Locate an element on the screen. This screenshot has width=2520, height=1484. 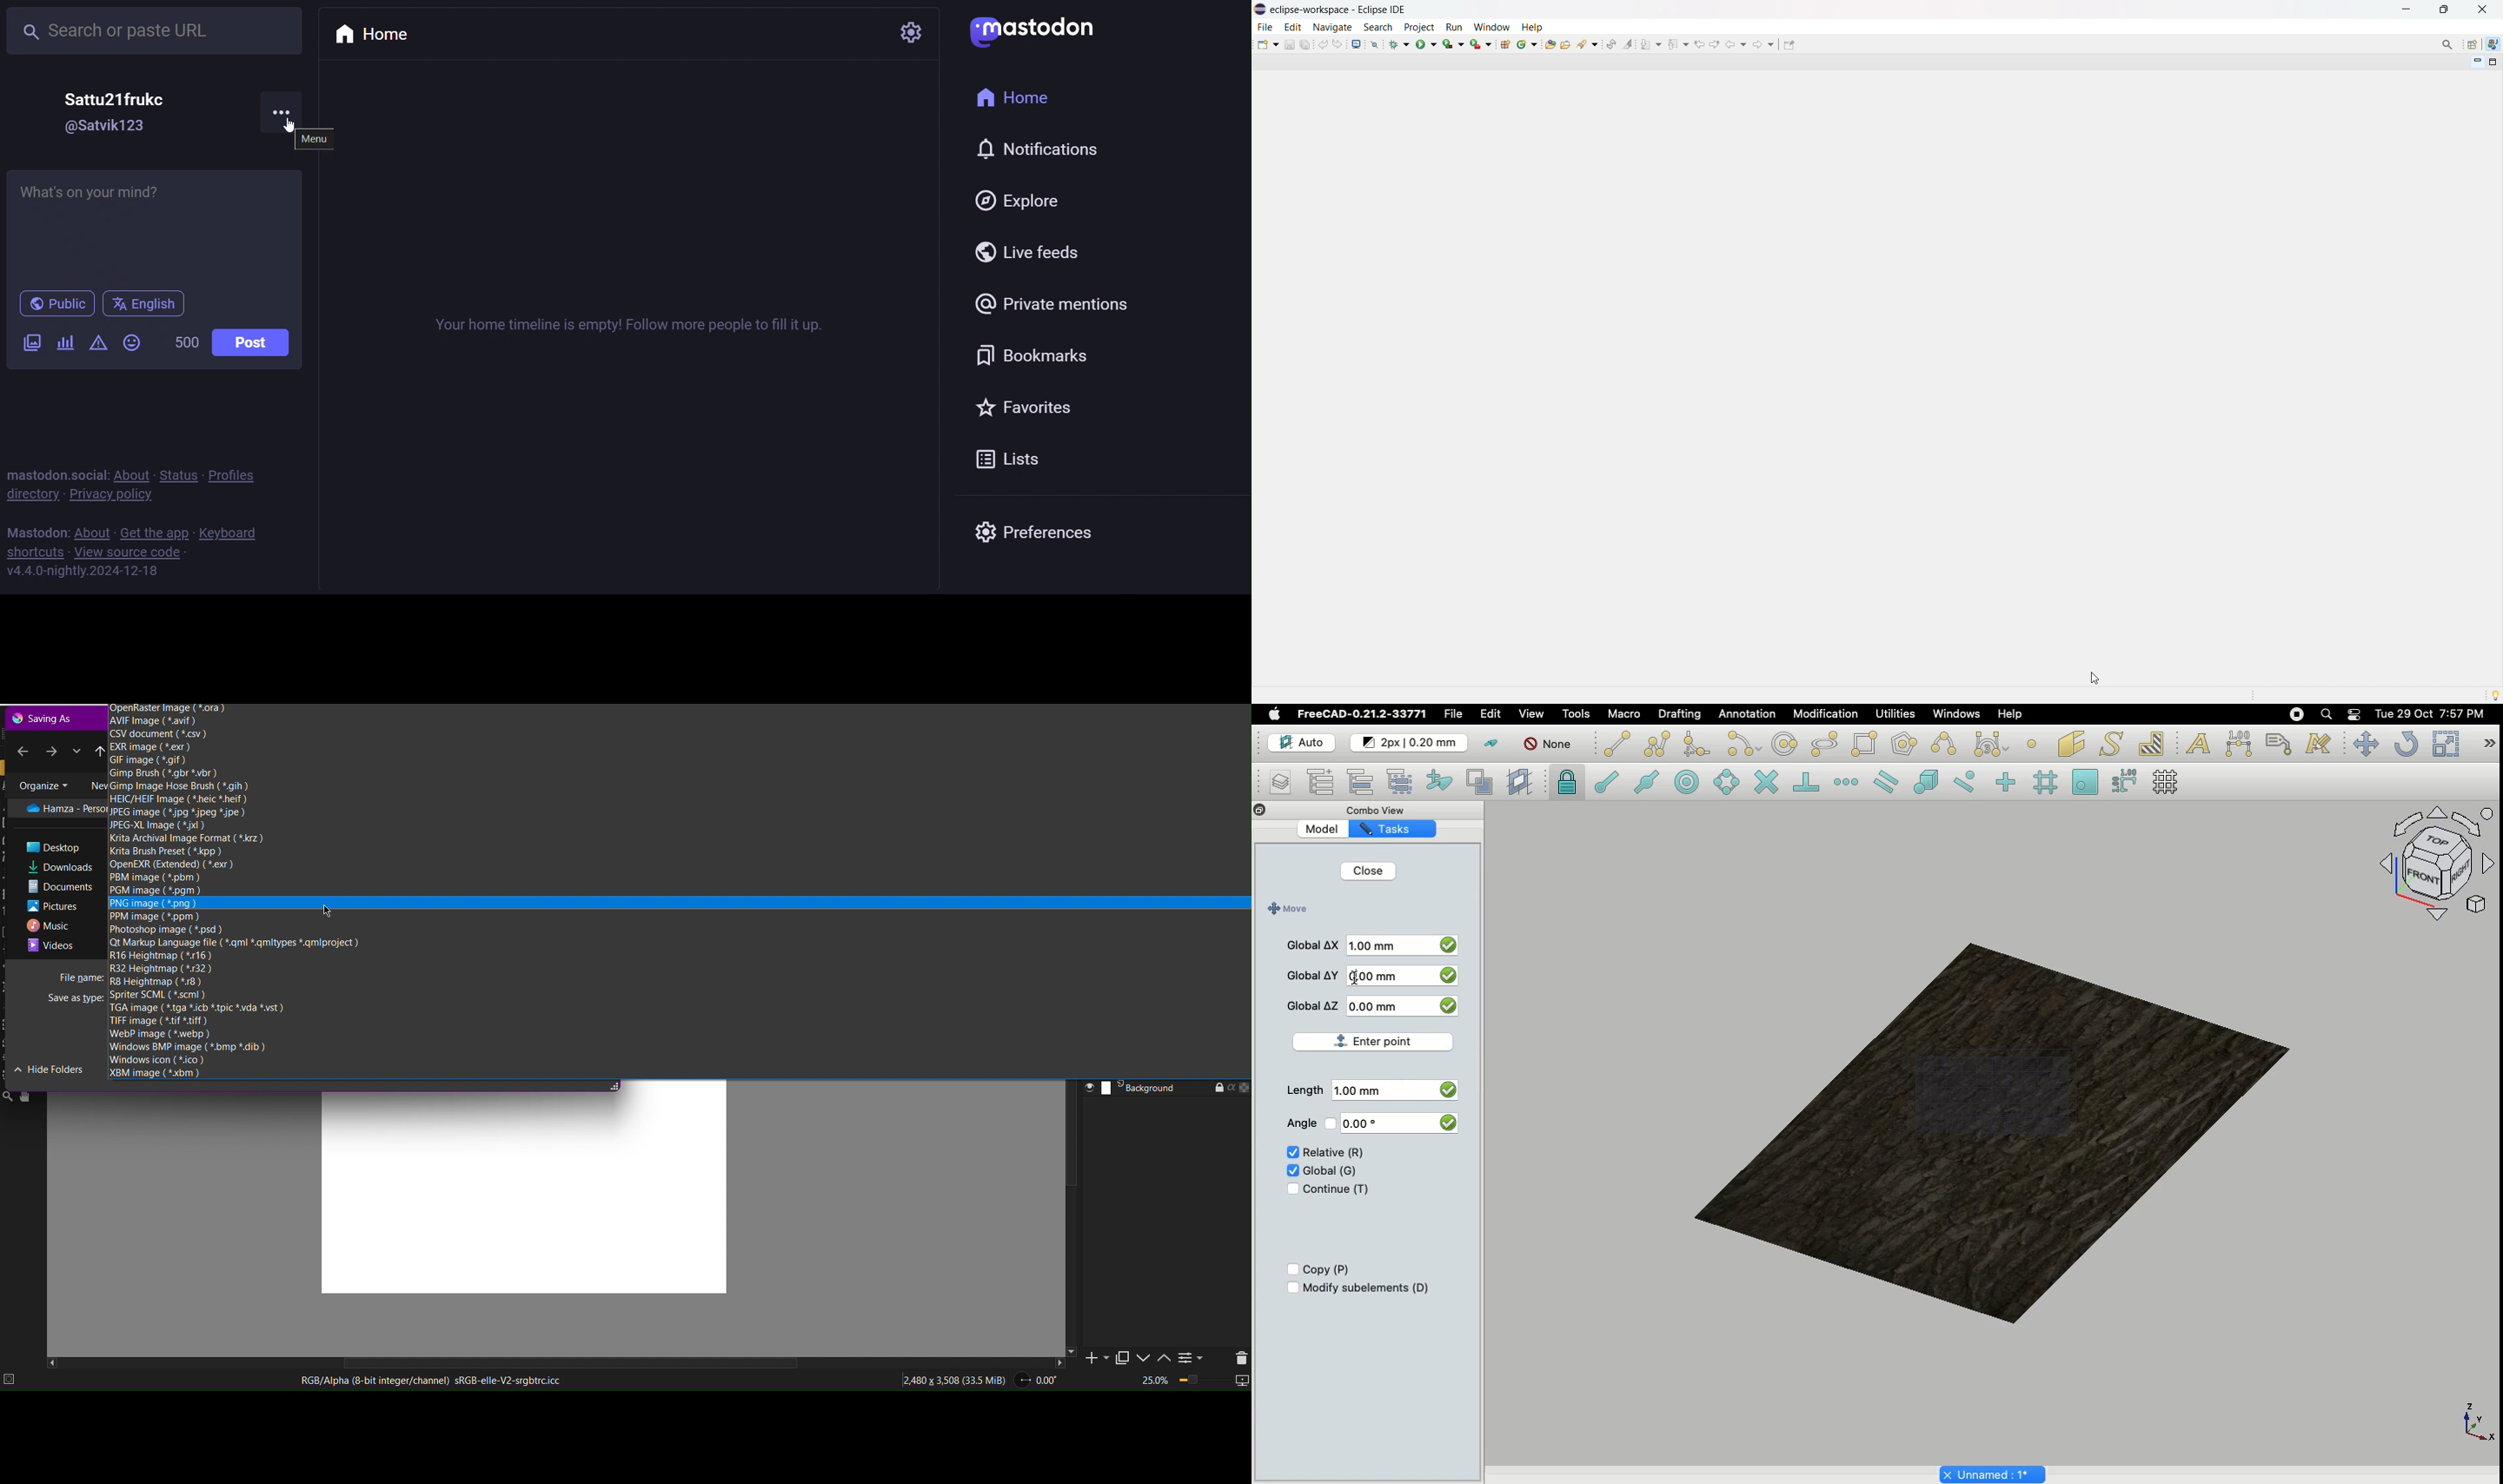
Check is located at coordinates (1289, 1154).